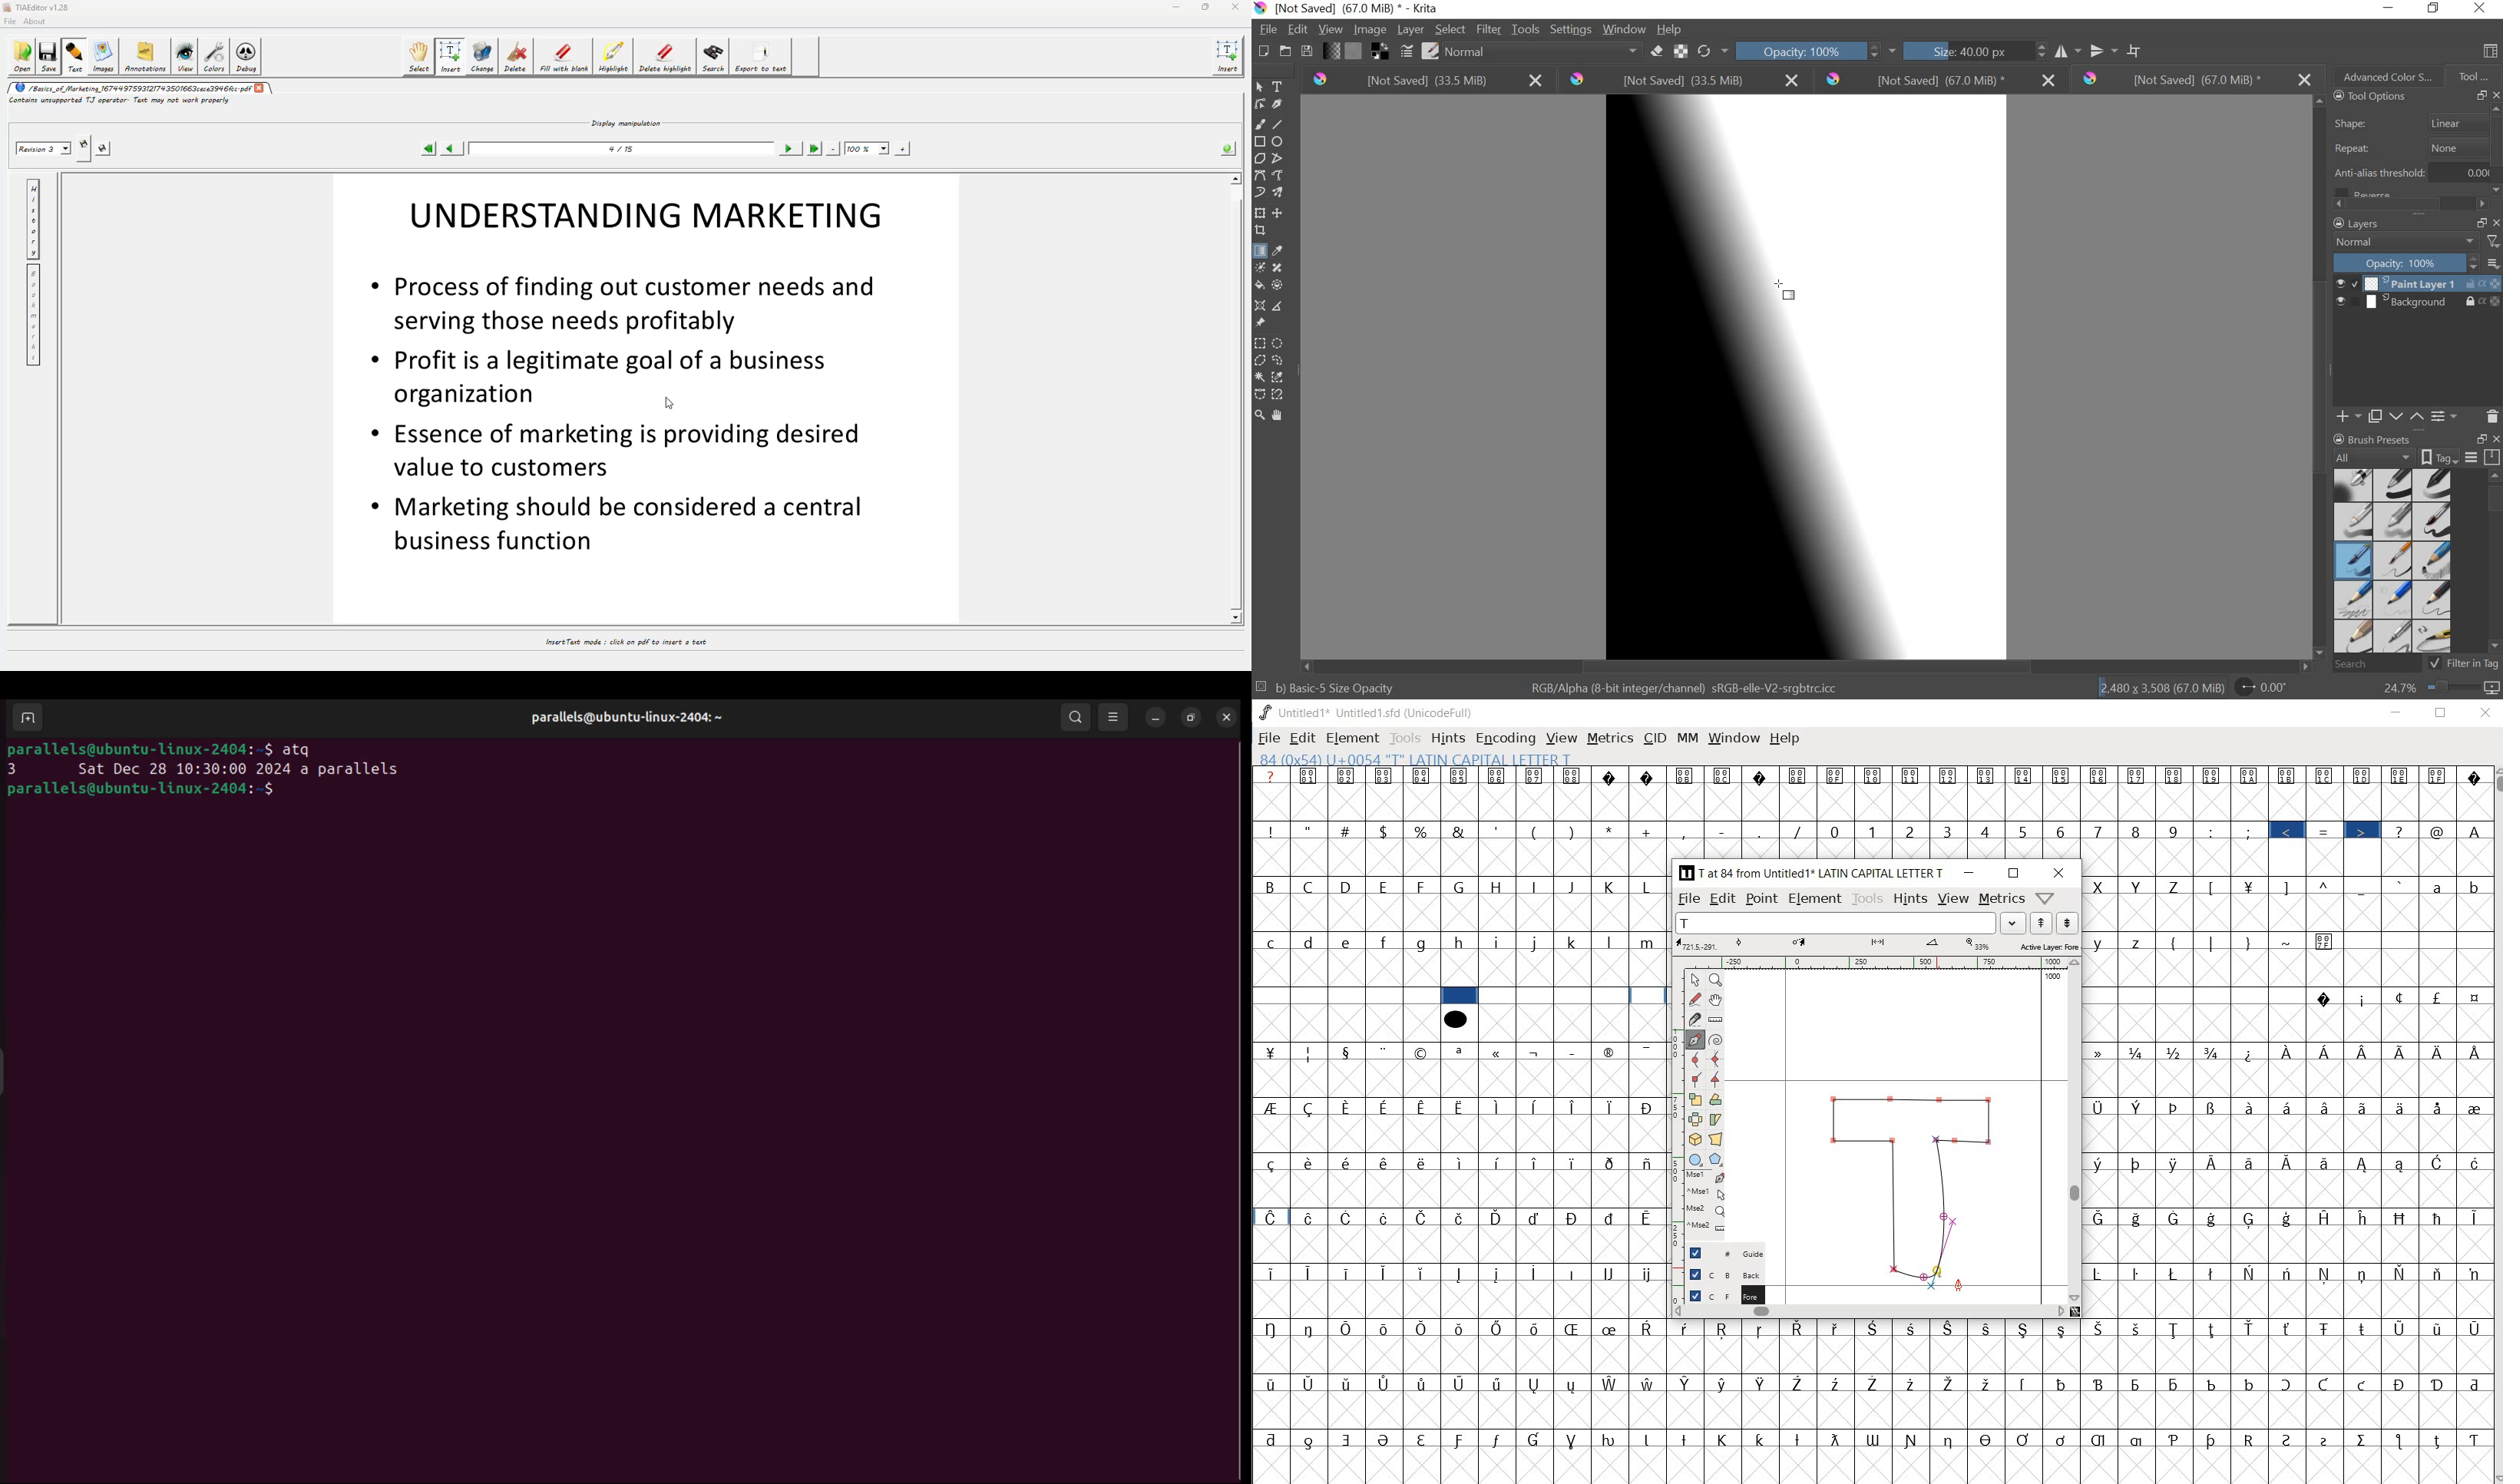 Image resolution: width=2520 pixels, height=1484 pixels. Describe the element at coordinates (2438, 1274) in the screenshot. I see `Symbol` at that location.